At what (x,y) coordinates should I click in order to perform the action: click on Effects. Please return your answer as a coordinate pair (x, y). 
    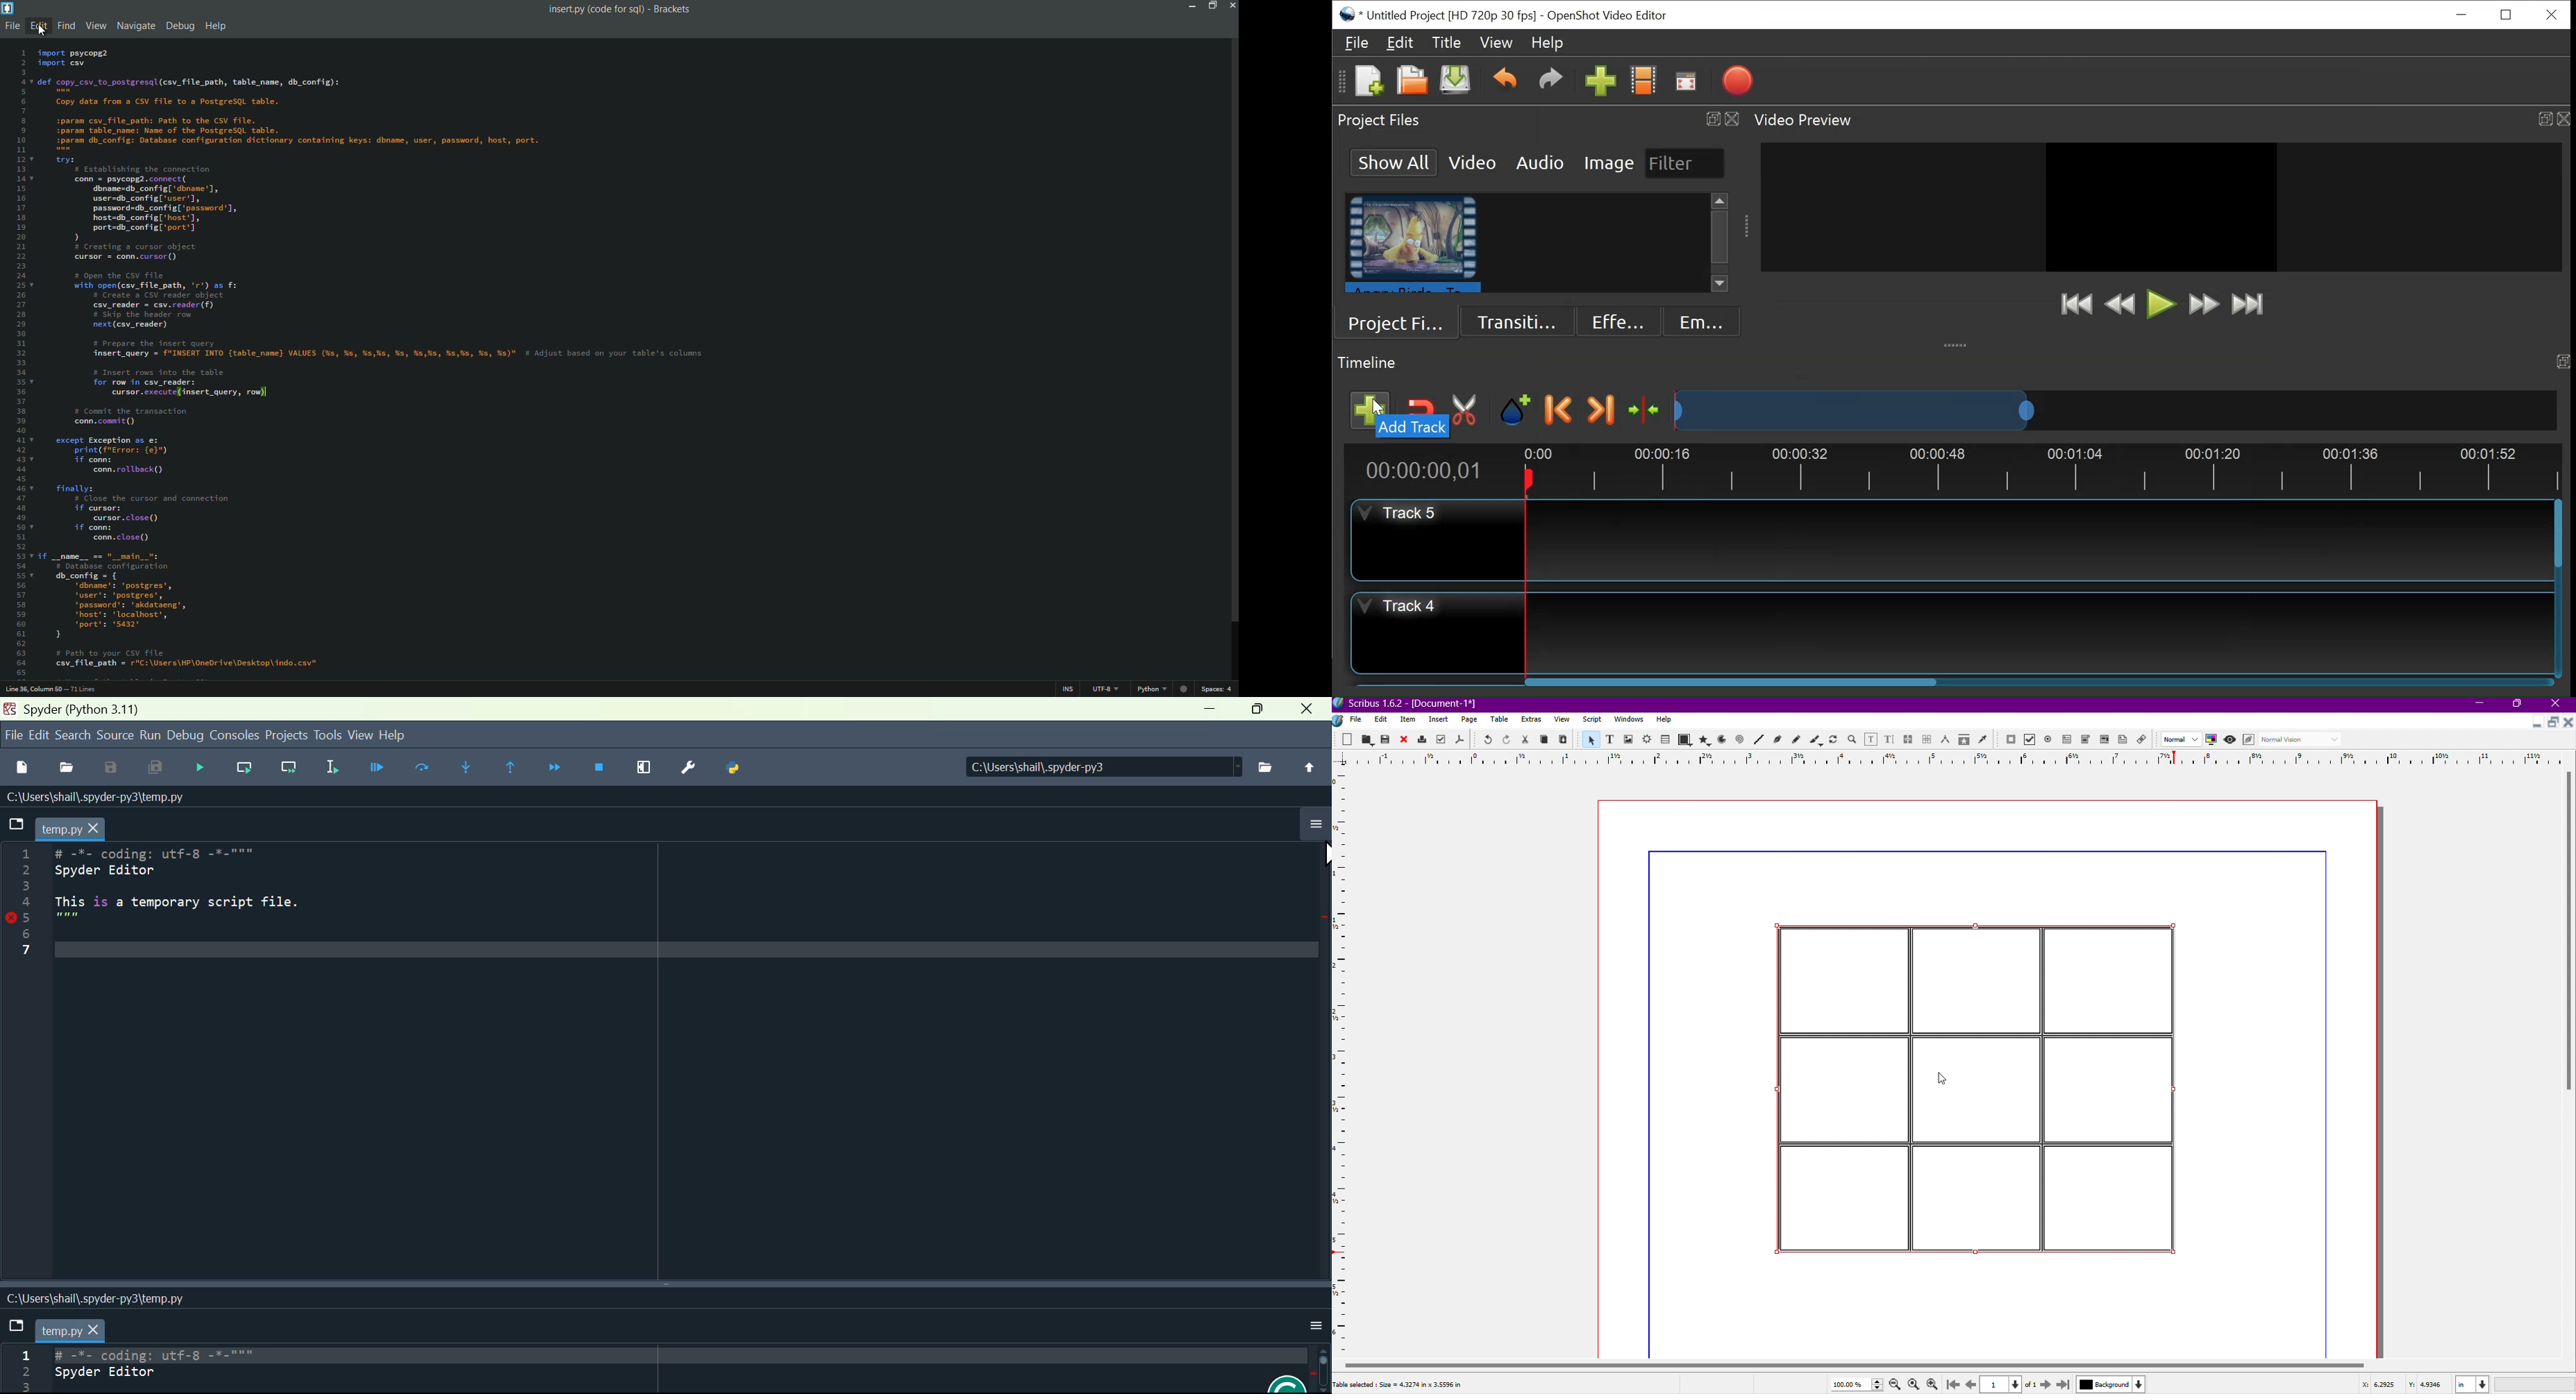
    Looking at the image, I should click on (1620, 322).